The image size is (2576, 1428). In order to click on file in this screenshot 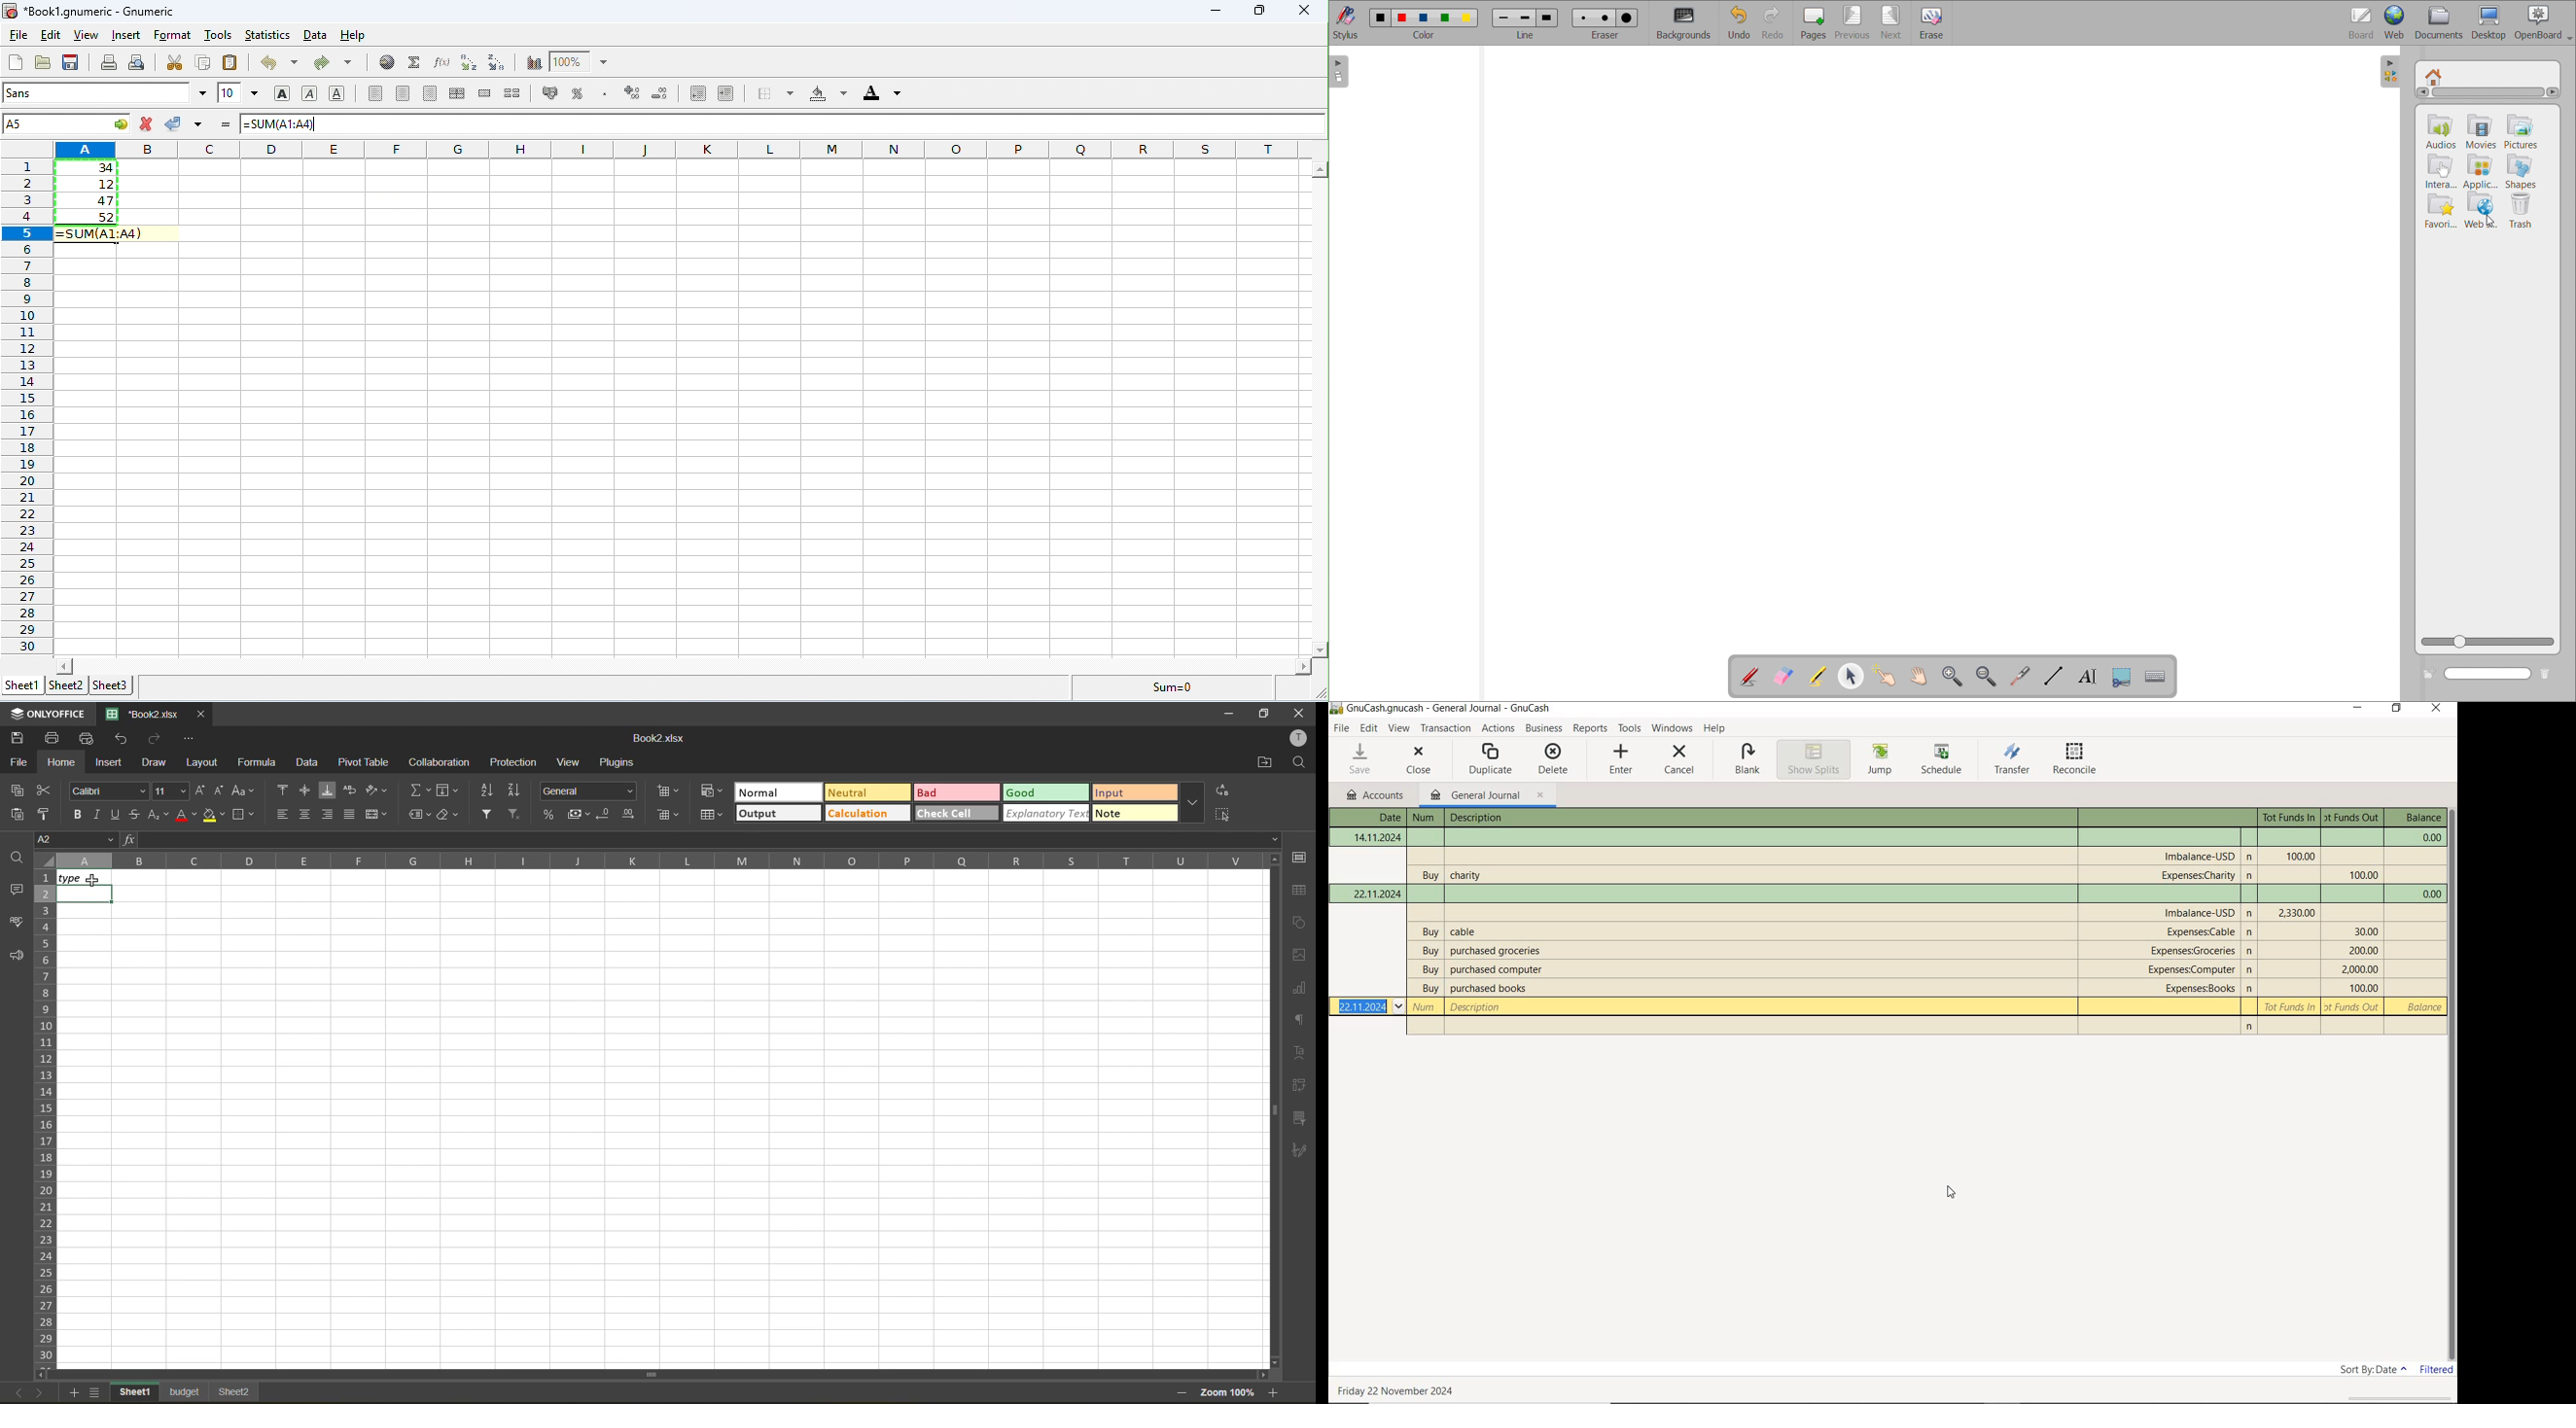, I will do `click(21, 760)`.